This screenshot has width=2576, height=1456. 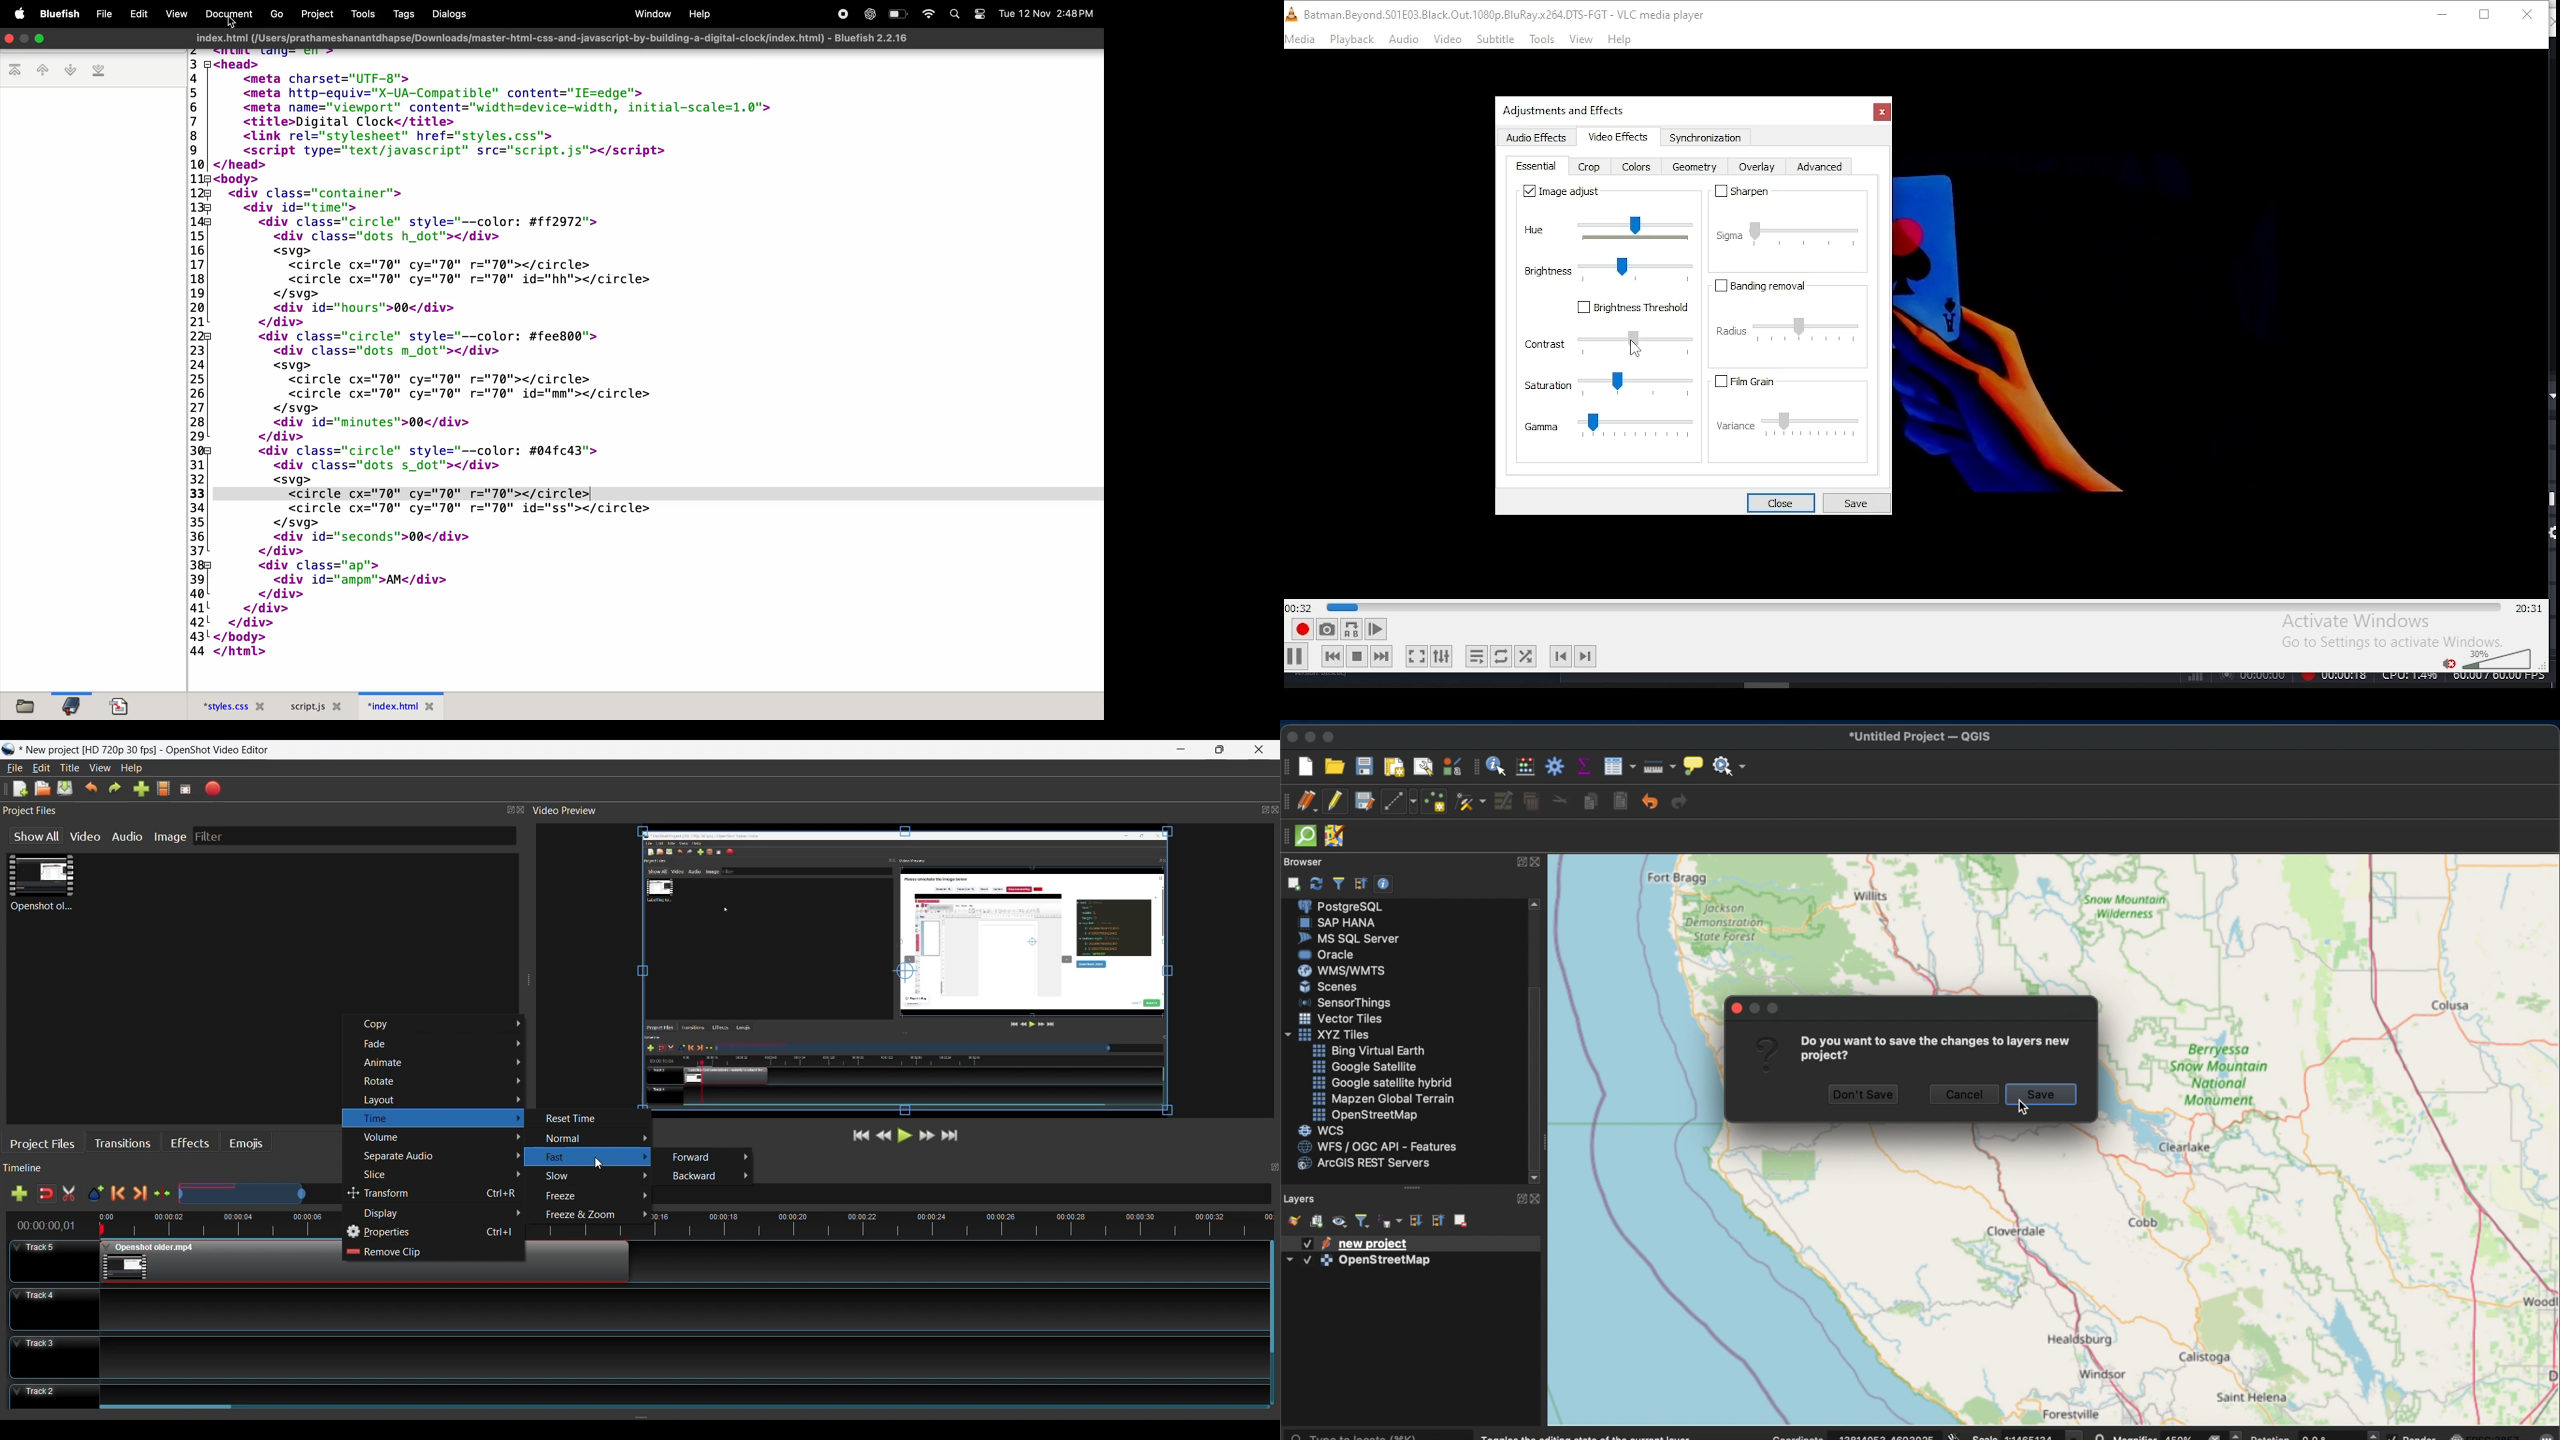 What do you see at coordinates (9, 751) in the screenshot?
I see `Openshot Desktop icon` at bounding box center [9, 751].